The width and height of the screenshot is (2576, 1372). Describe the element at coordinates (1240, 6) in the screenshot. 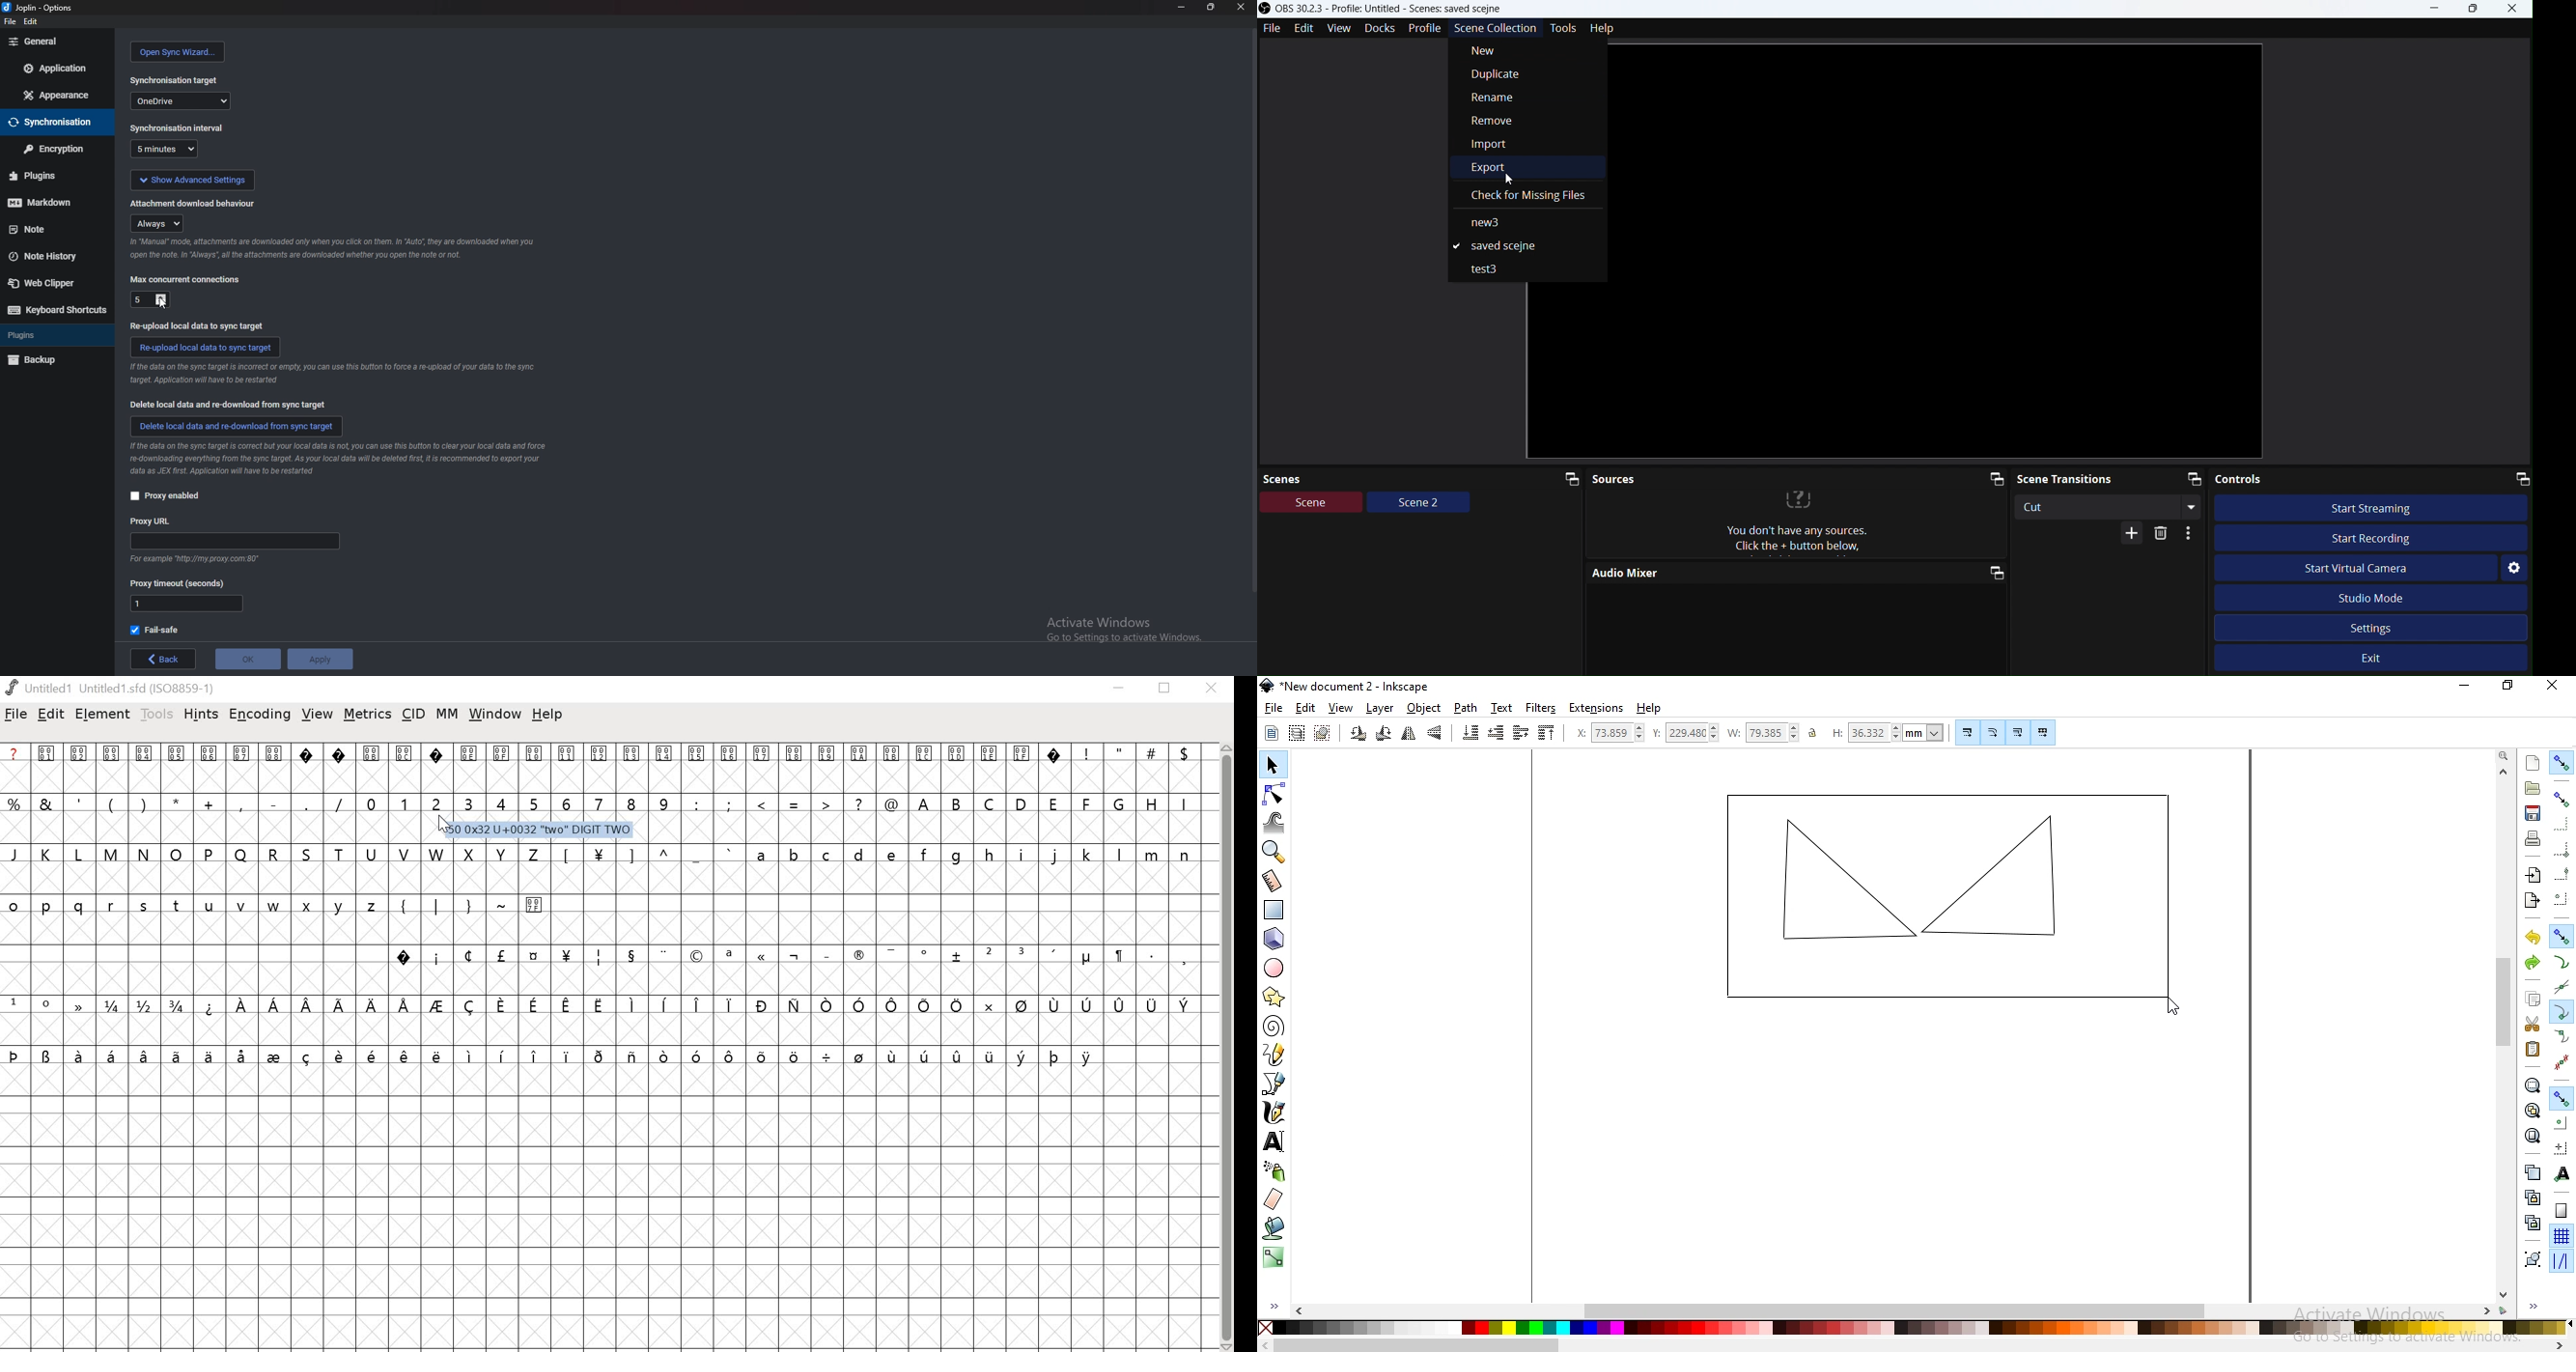

I see `close` at that location.